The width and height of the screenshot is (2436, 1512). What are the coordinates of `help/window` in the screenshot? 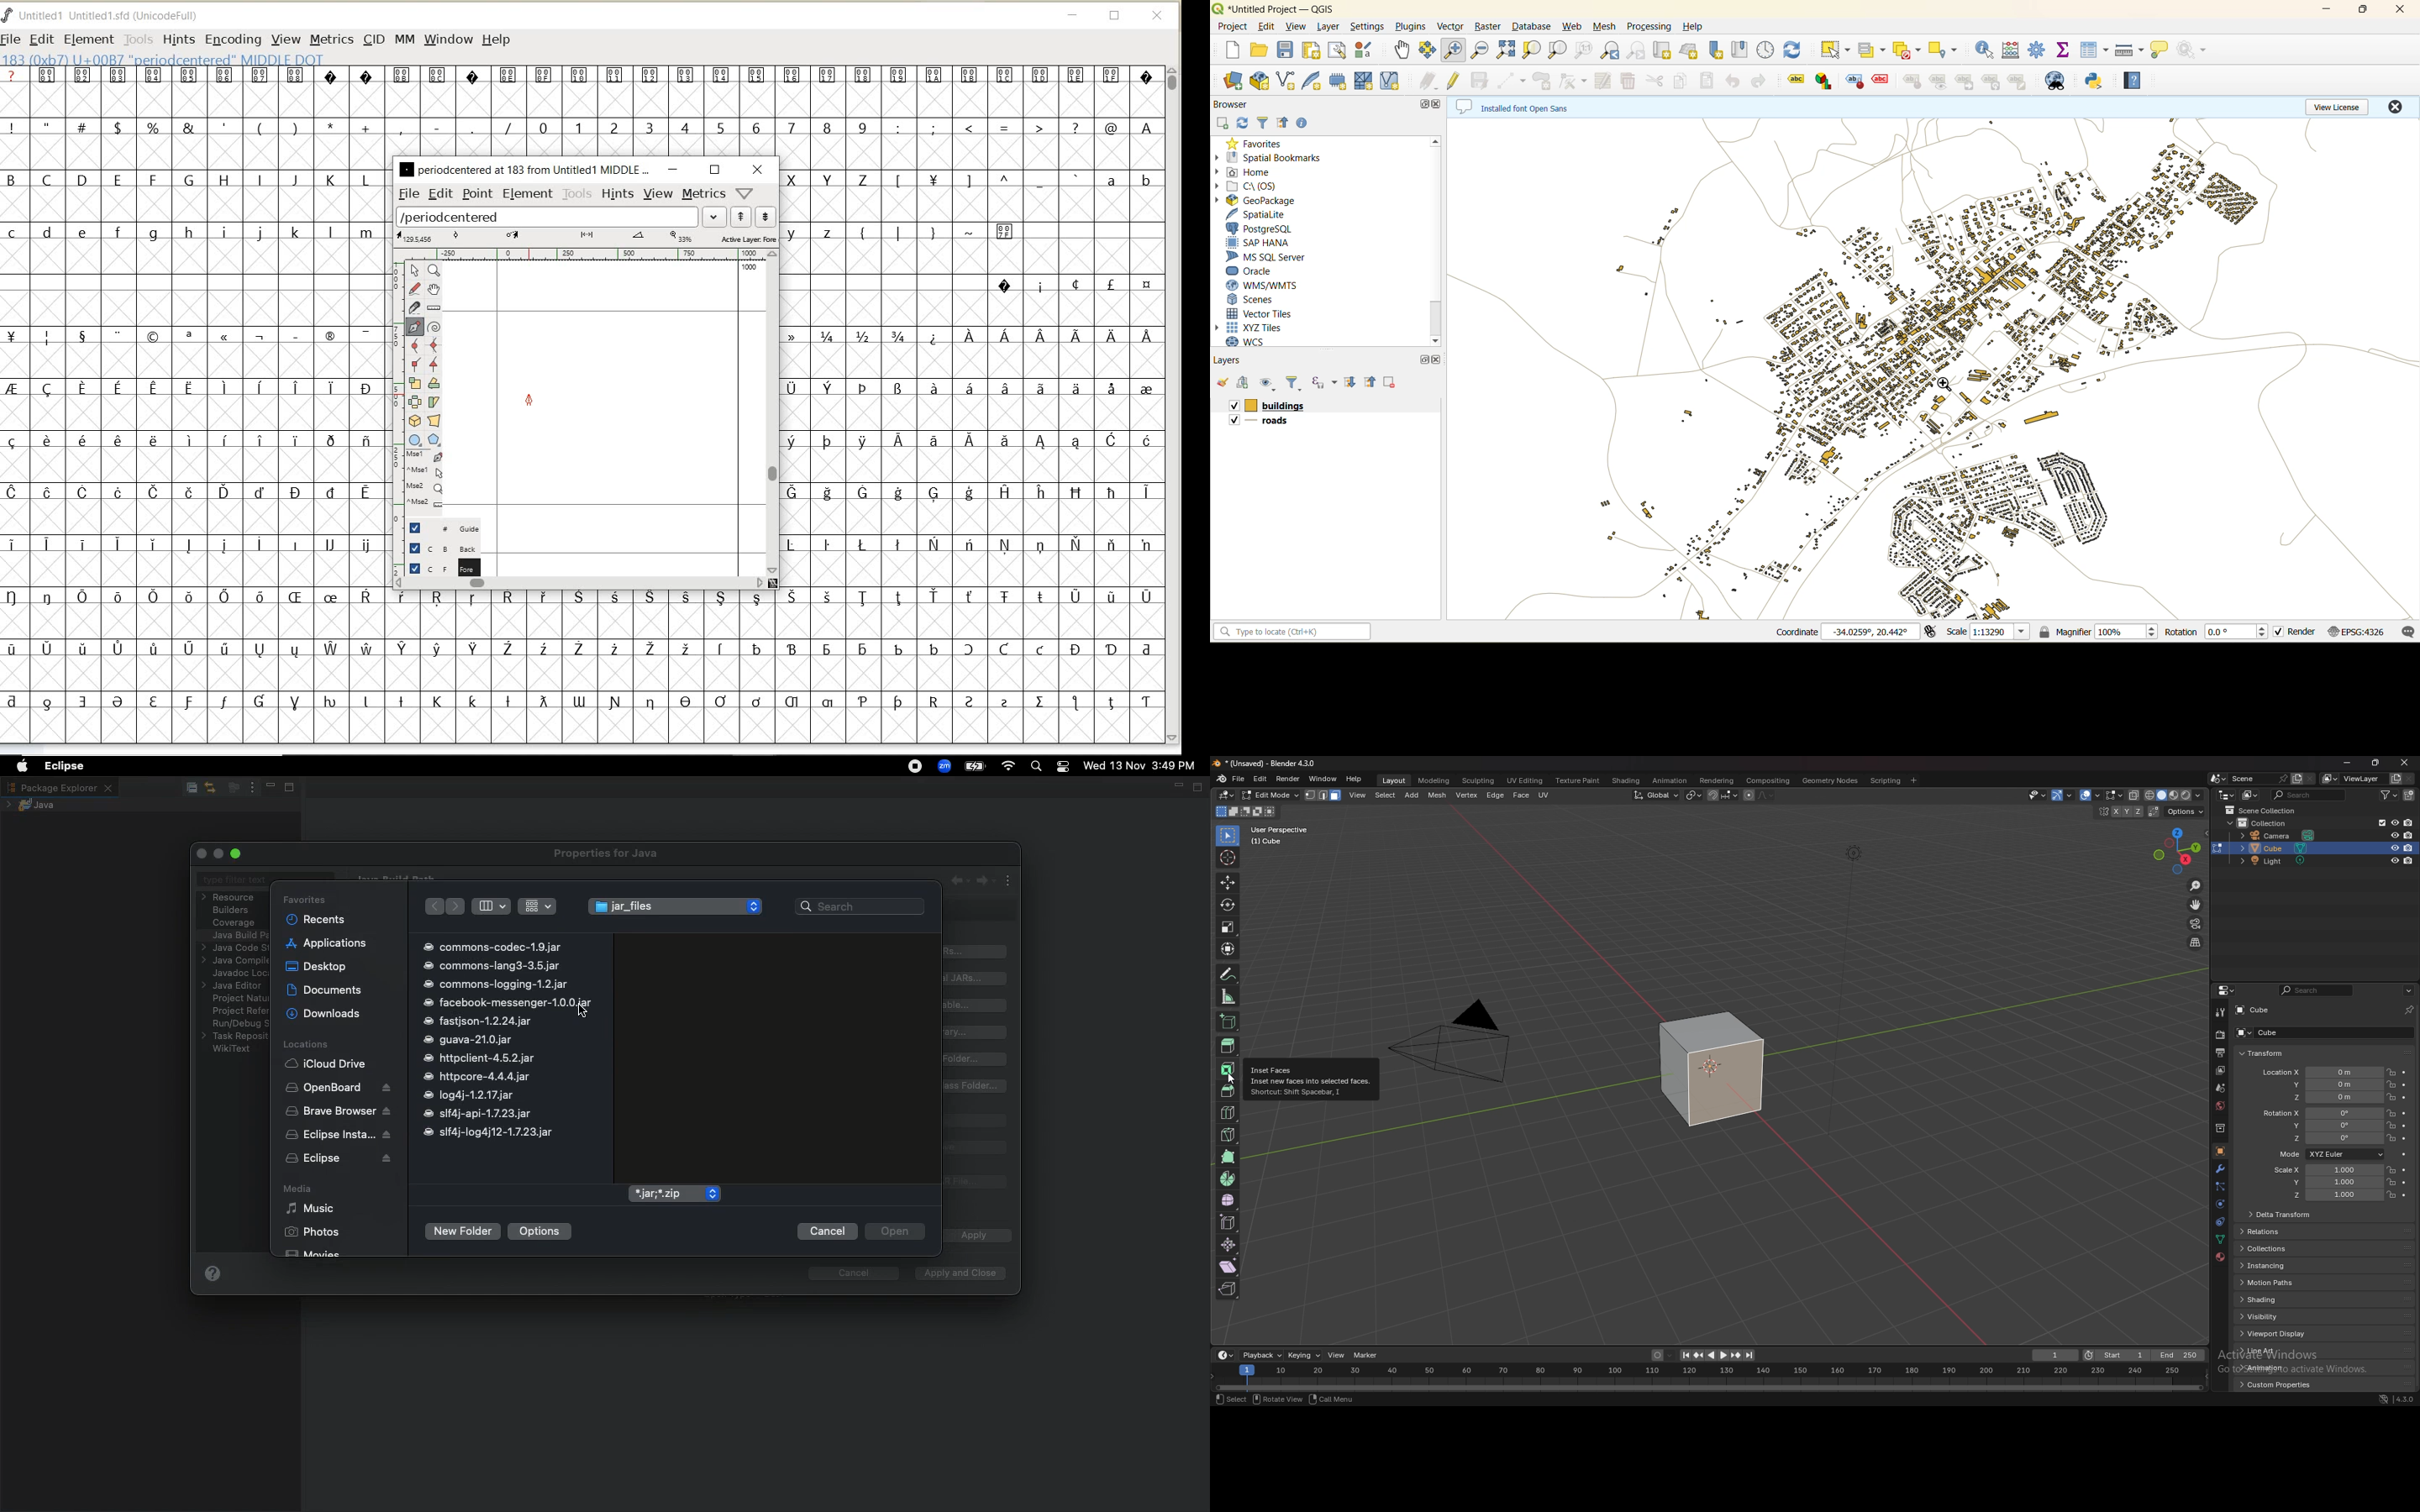 It's located at (744, 193).